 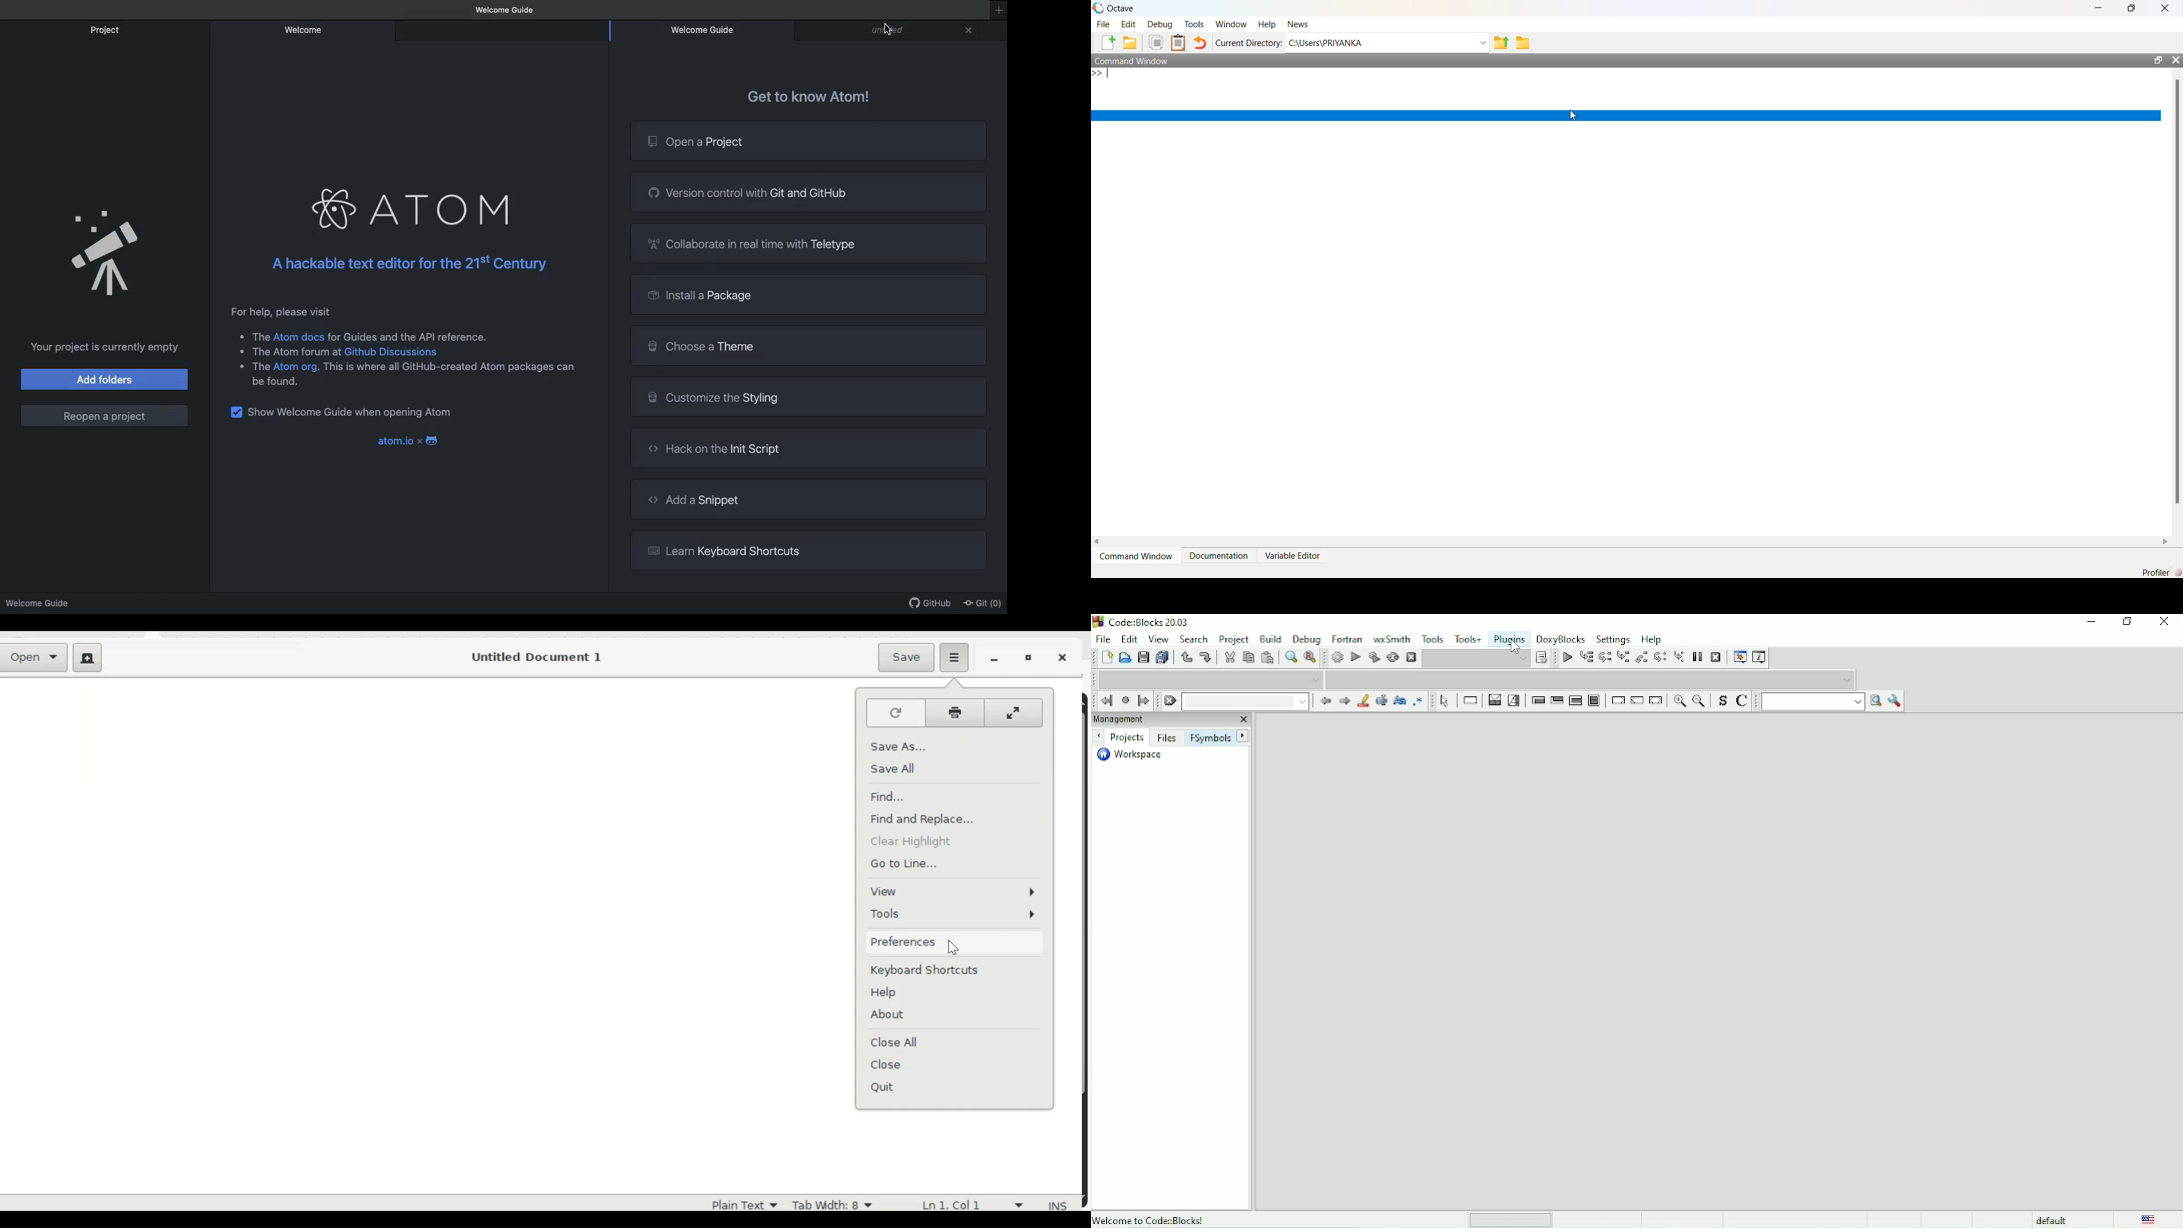 What do you see at coordinates (1514, 700) in the screenshot?
I see `Selection` at bounding box center [1514, 700].